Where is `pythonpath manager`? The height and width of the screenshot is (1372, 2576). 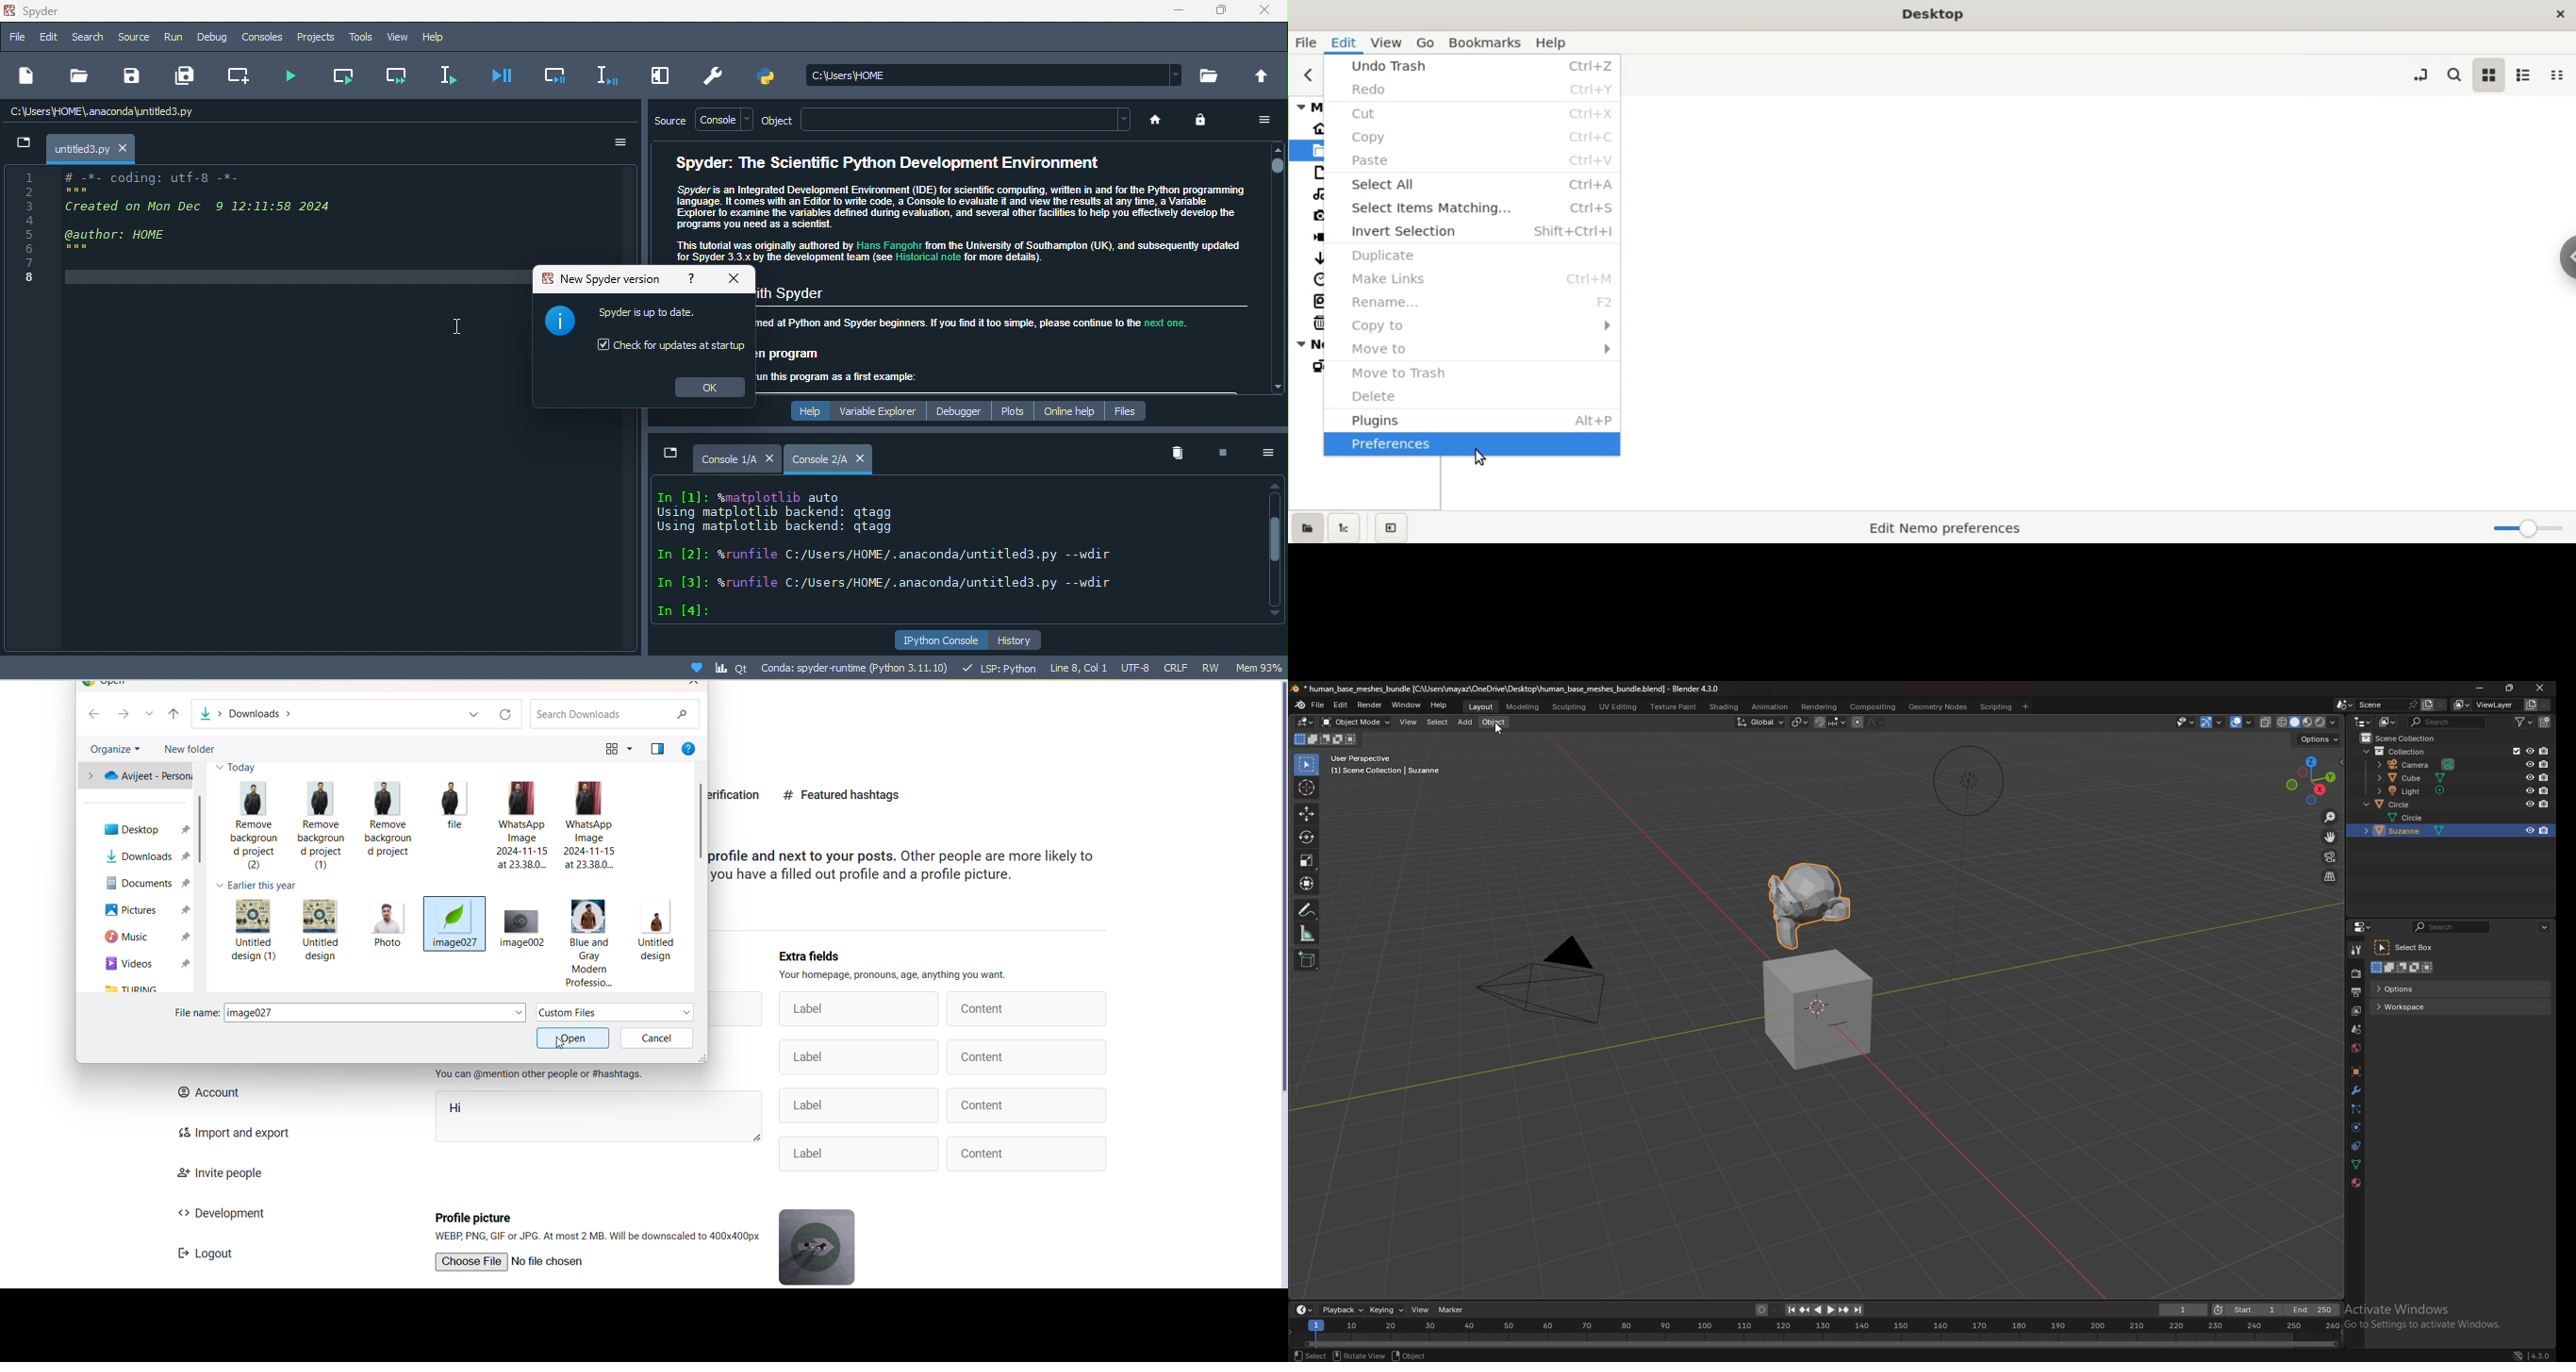 pythonpath manager is located at coordinates (769, 78).